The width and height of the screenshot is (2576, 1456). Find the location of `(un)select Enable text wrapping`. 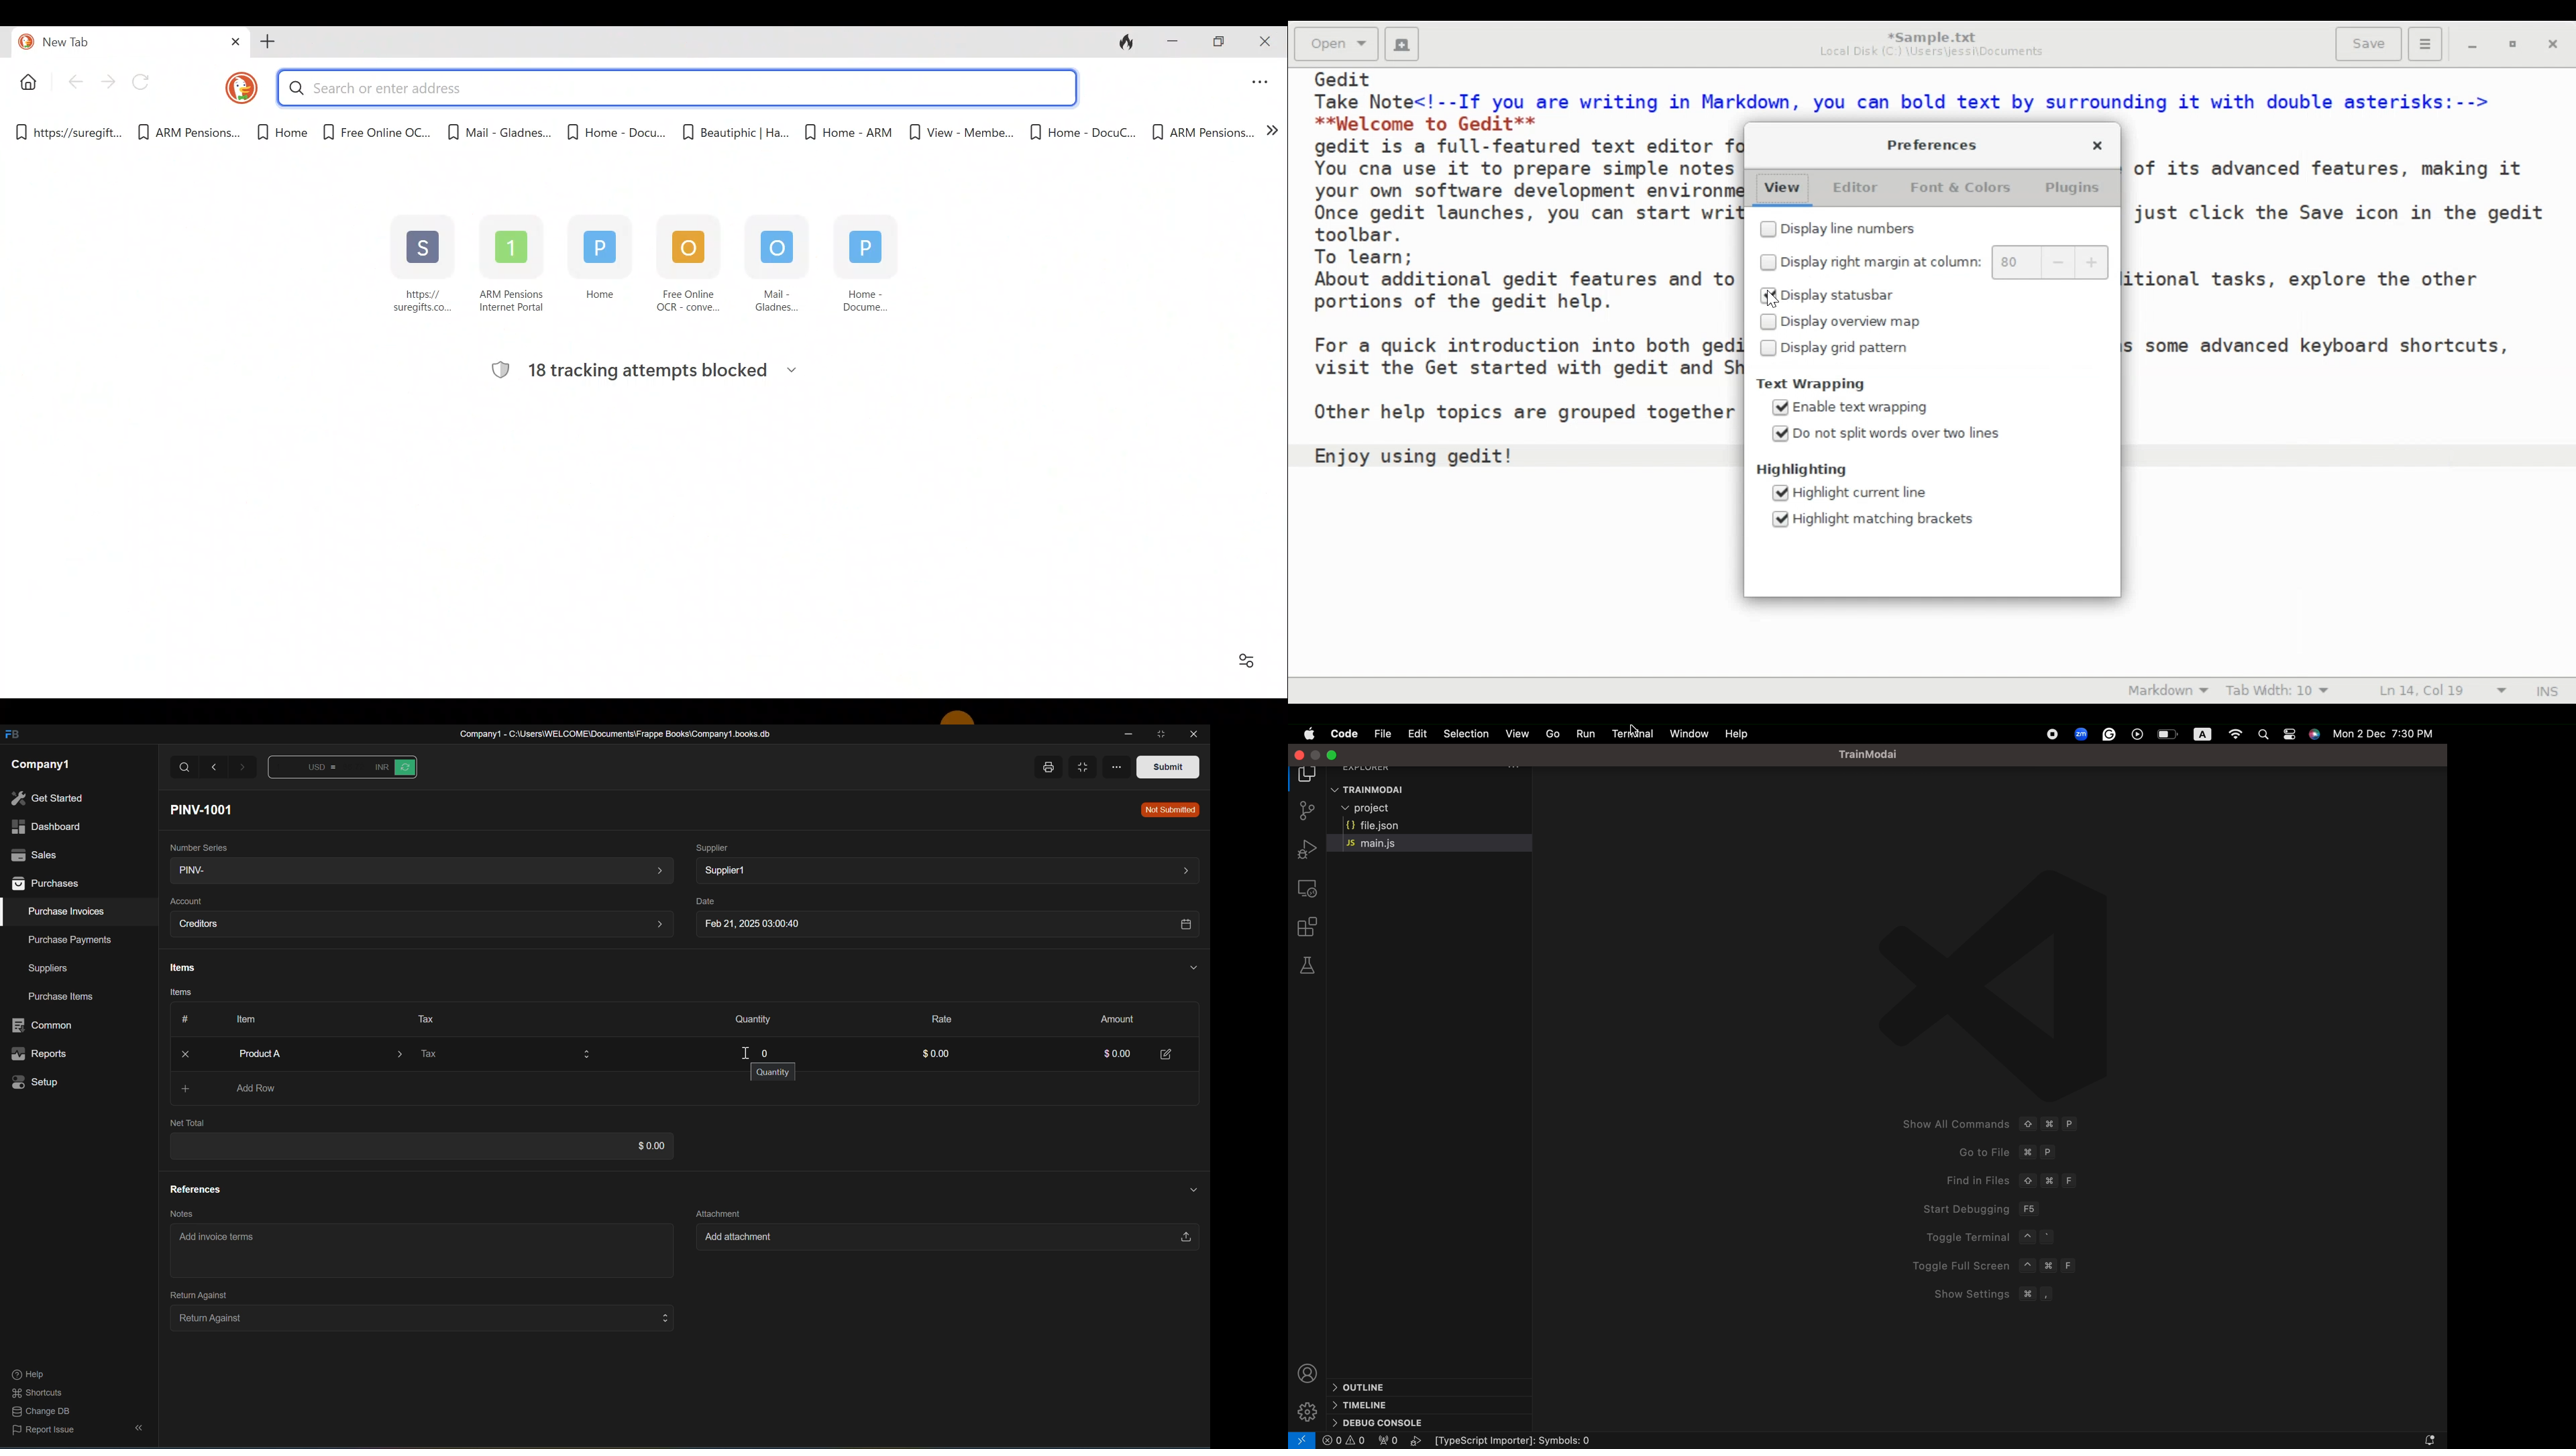

(un)select Enable text wrapping is located at coordinates (1858, 409).